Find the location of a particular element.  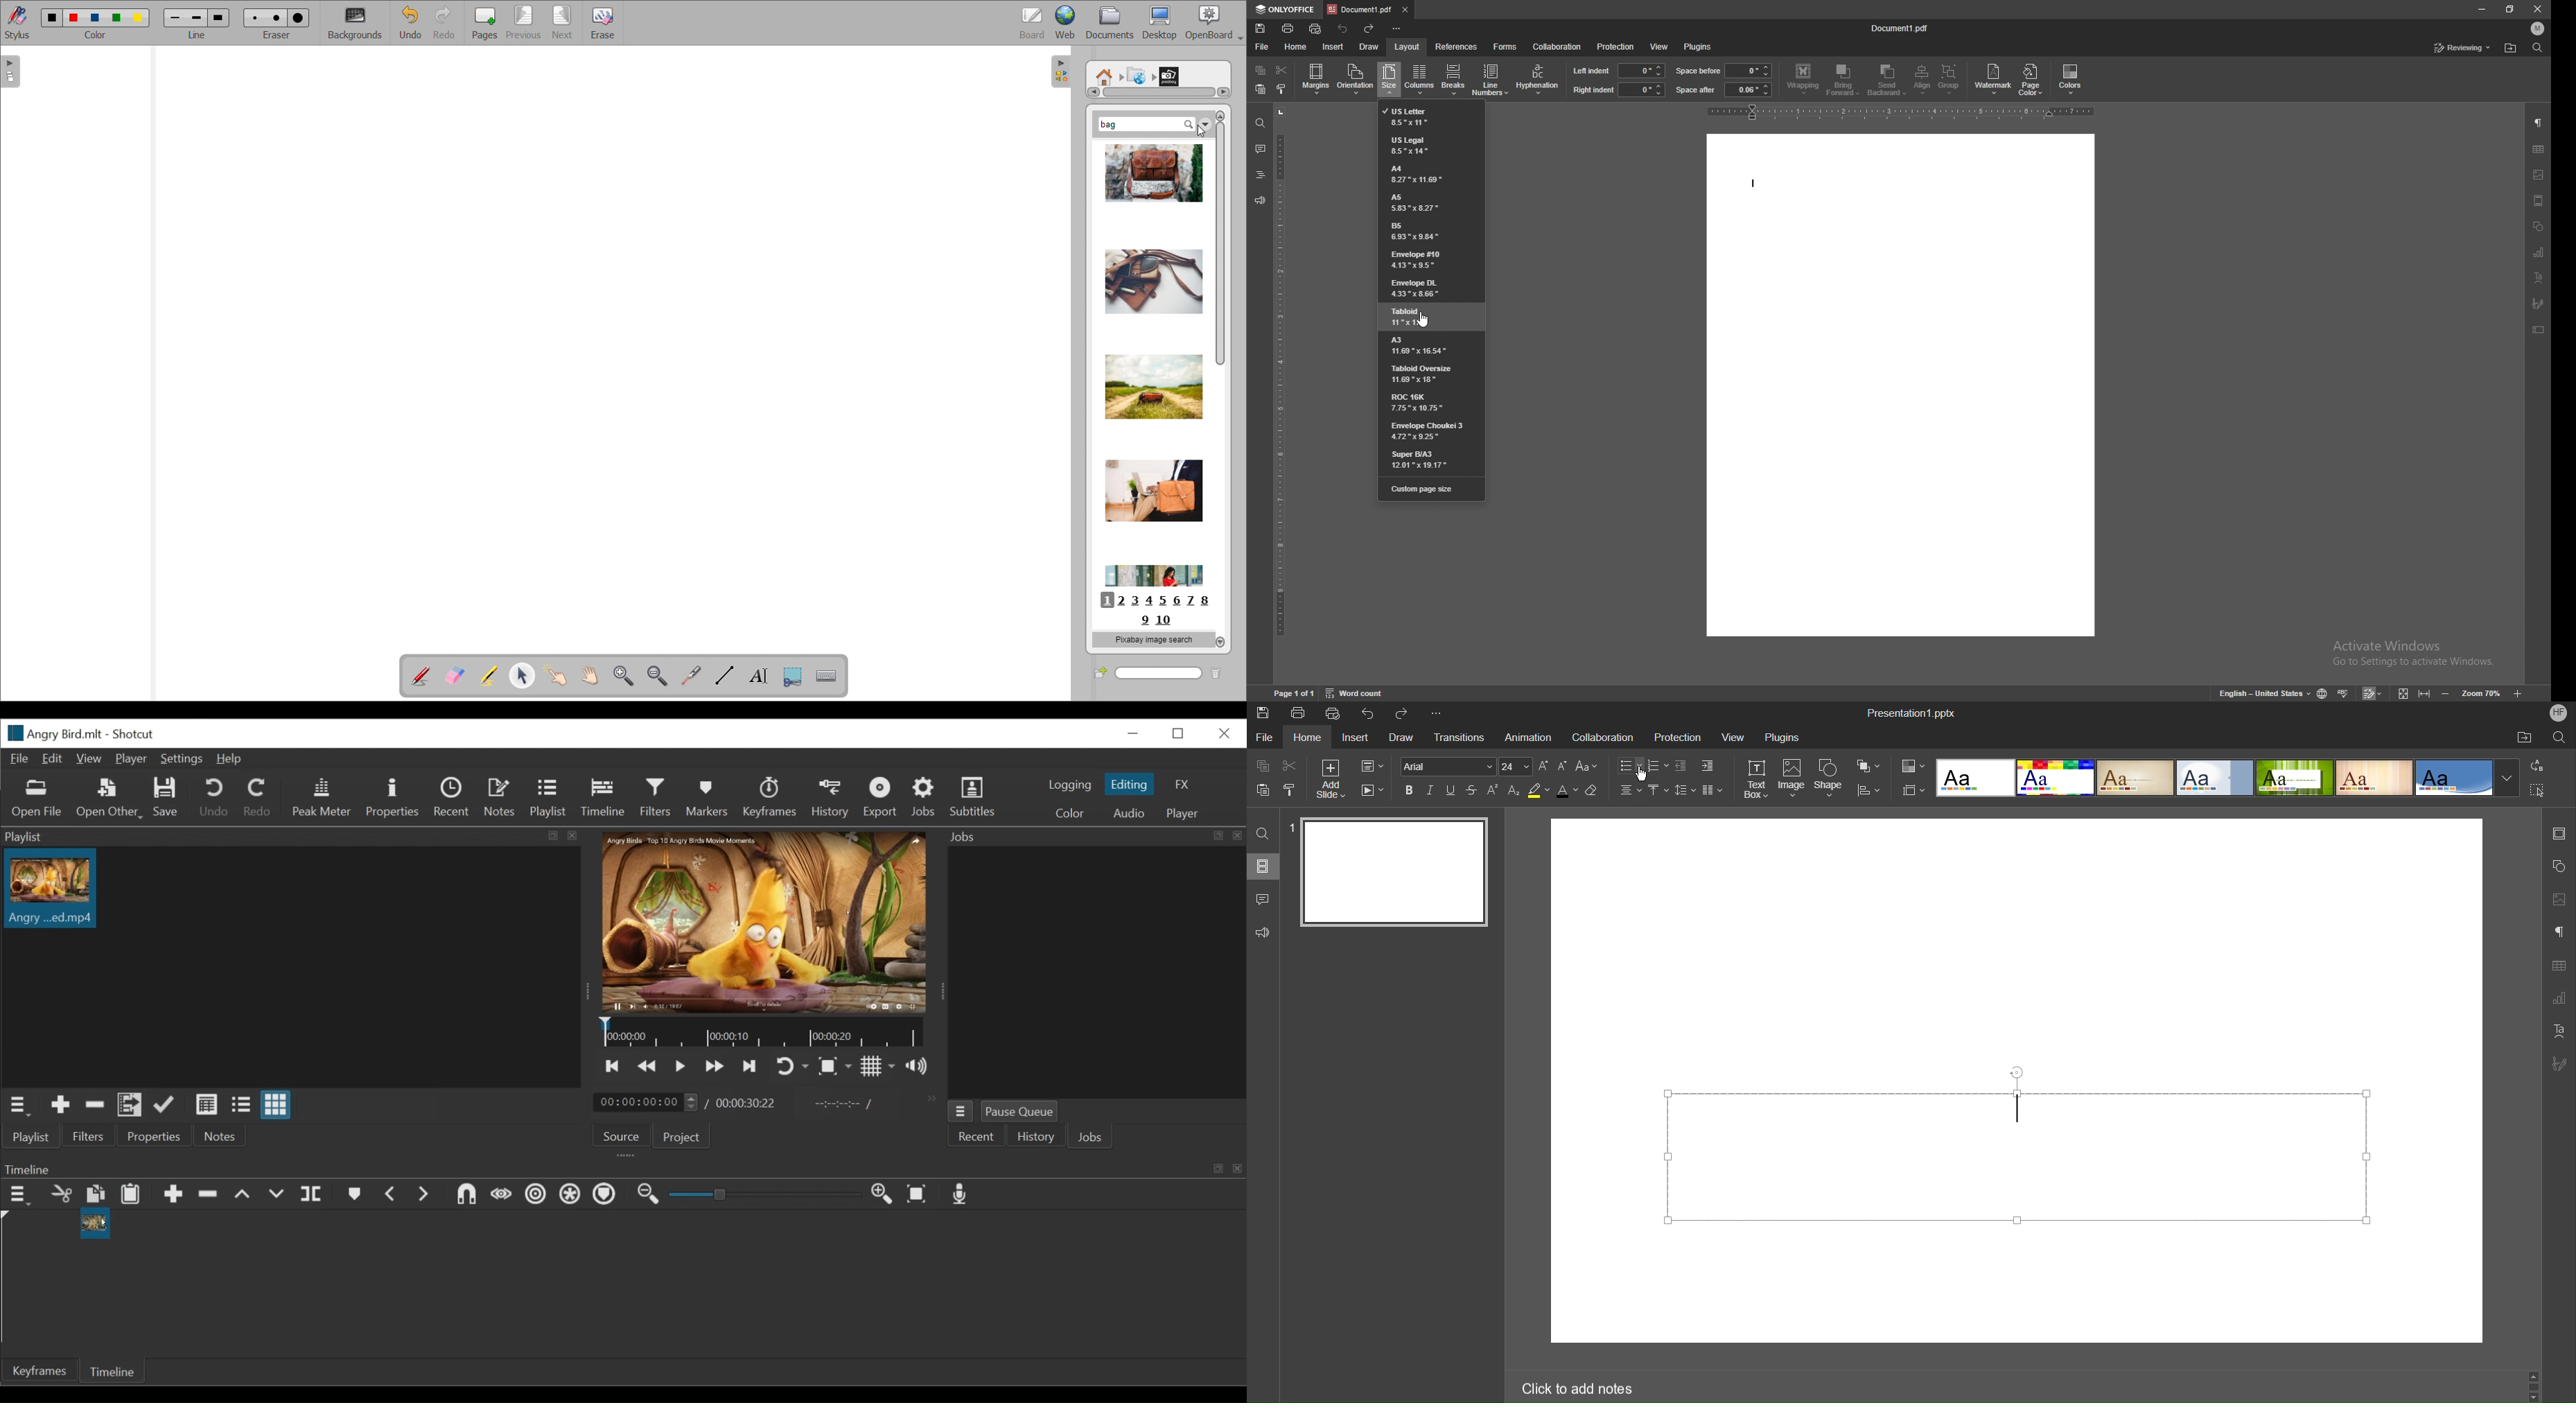

Draw is located at coordinates (1401, 738).